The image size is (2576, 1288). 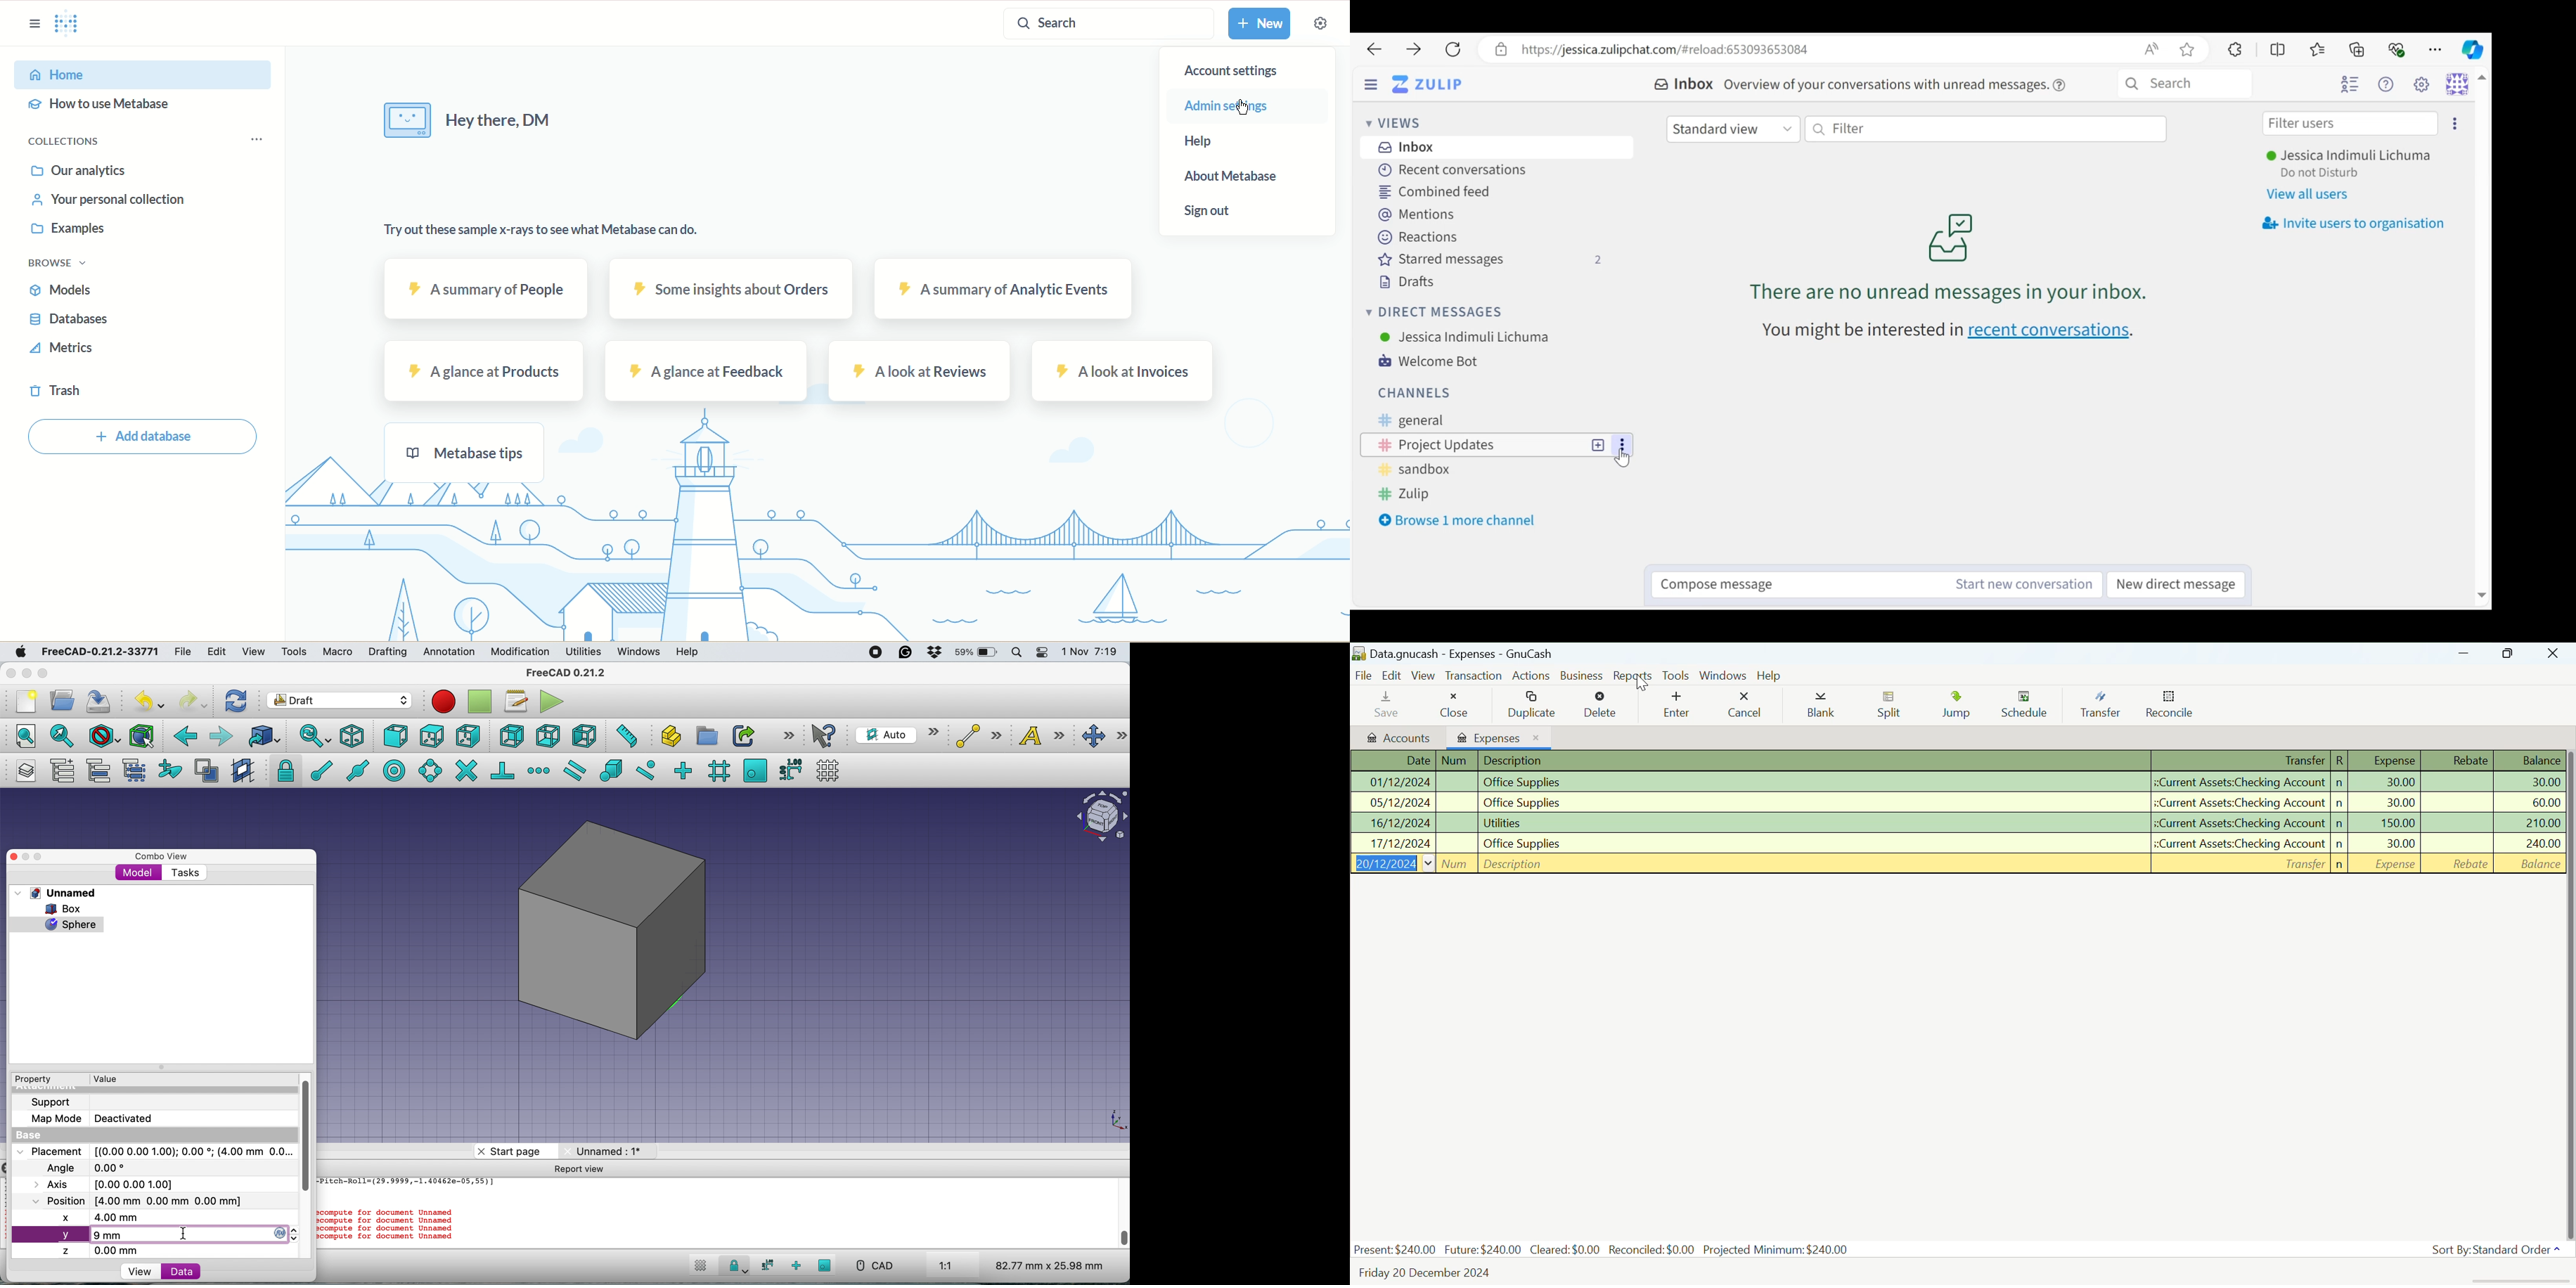 I want to click on Drafts, so click(x=1405, y=281).